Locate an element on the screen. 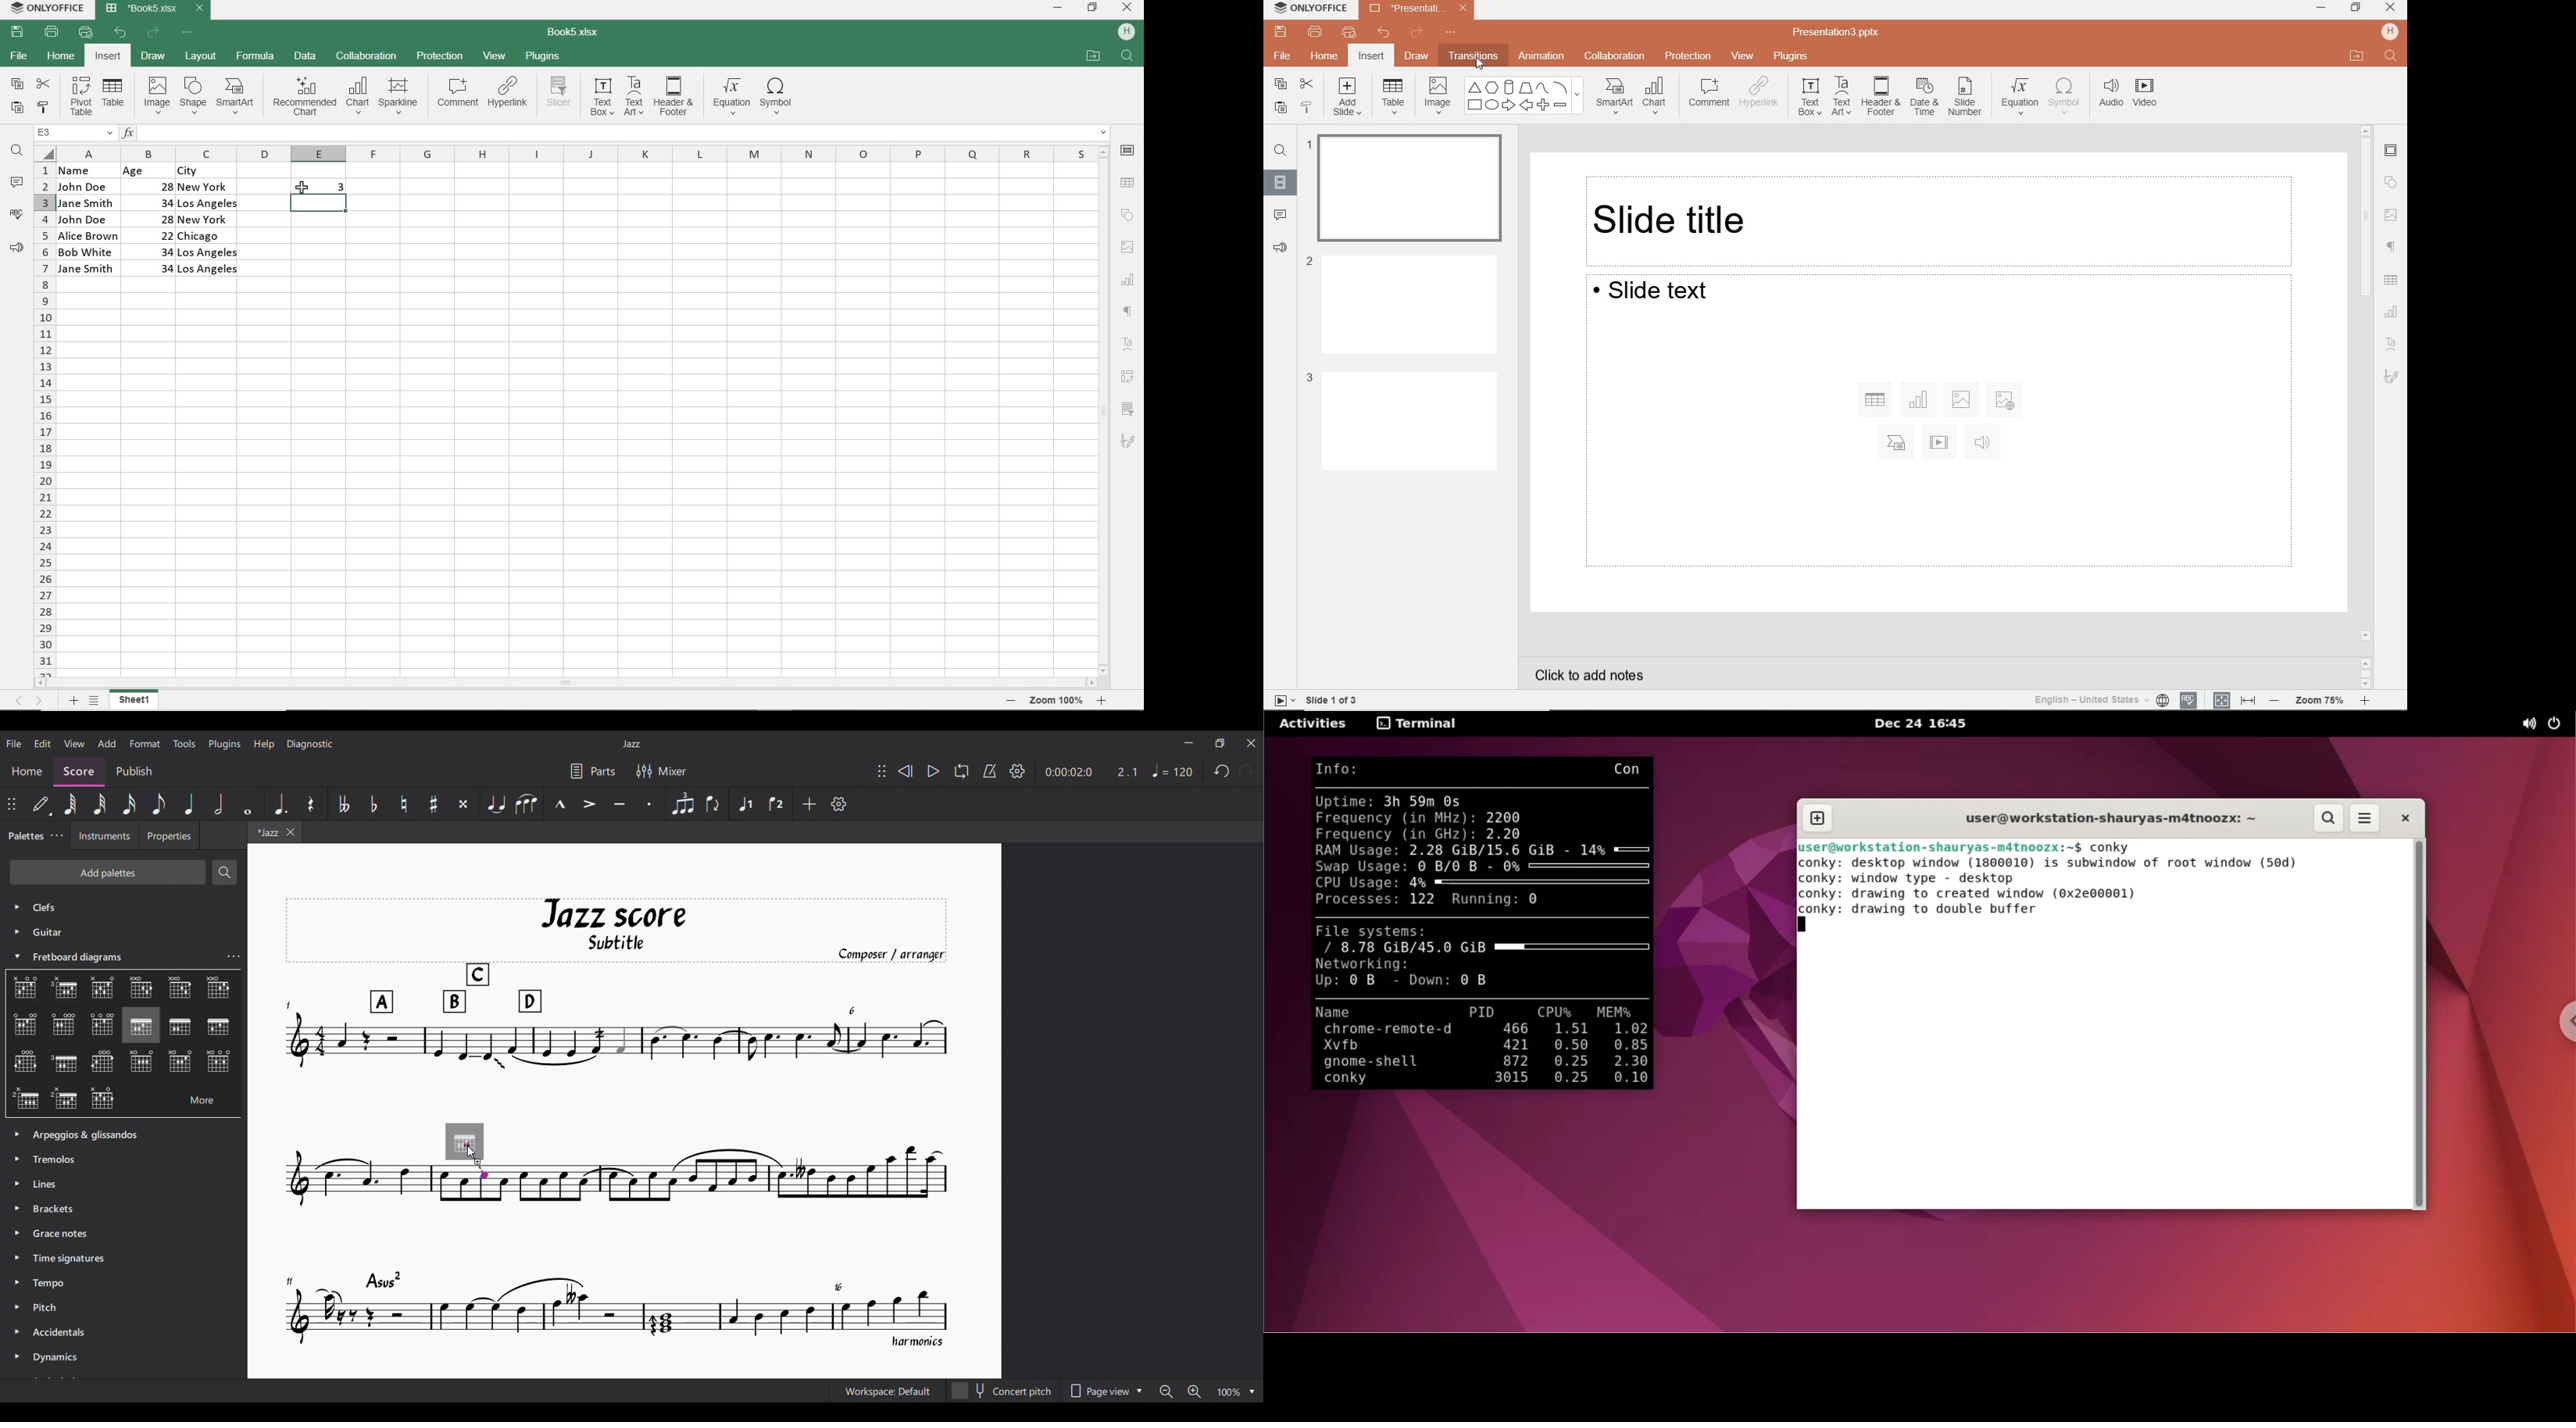 Image resolution: width=2576 pixels, height=1428 pixels. Slide 3 is located at coordinates (1401, 420).